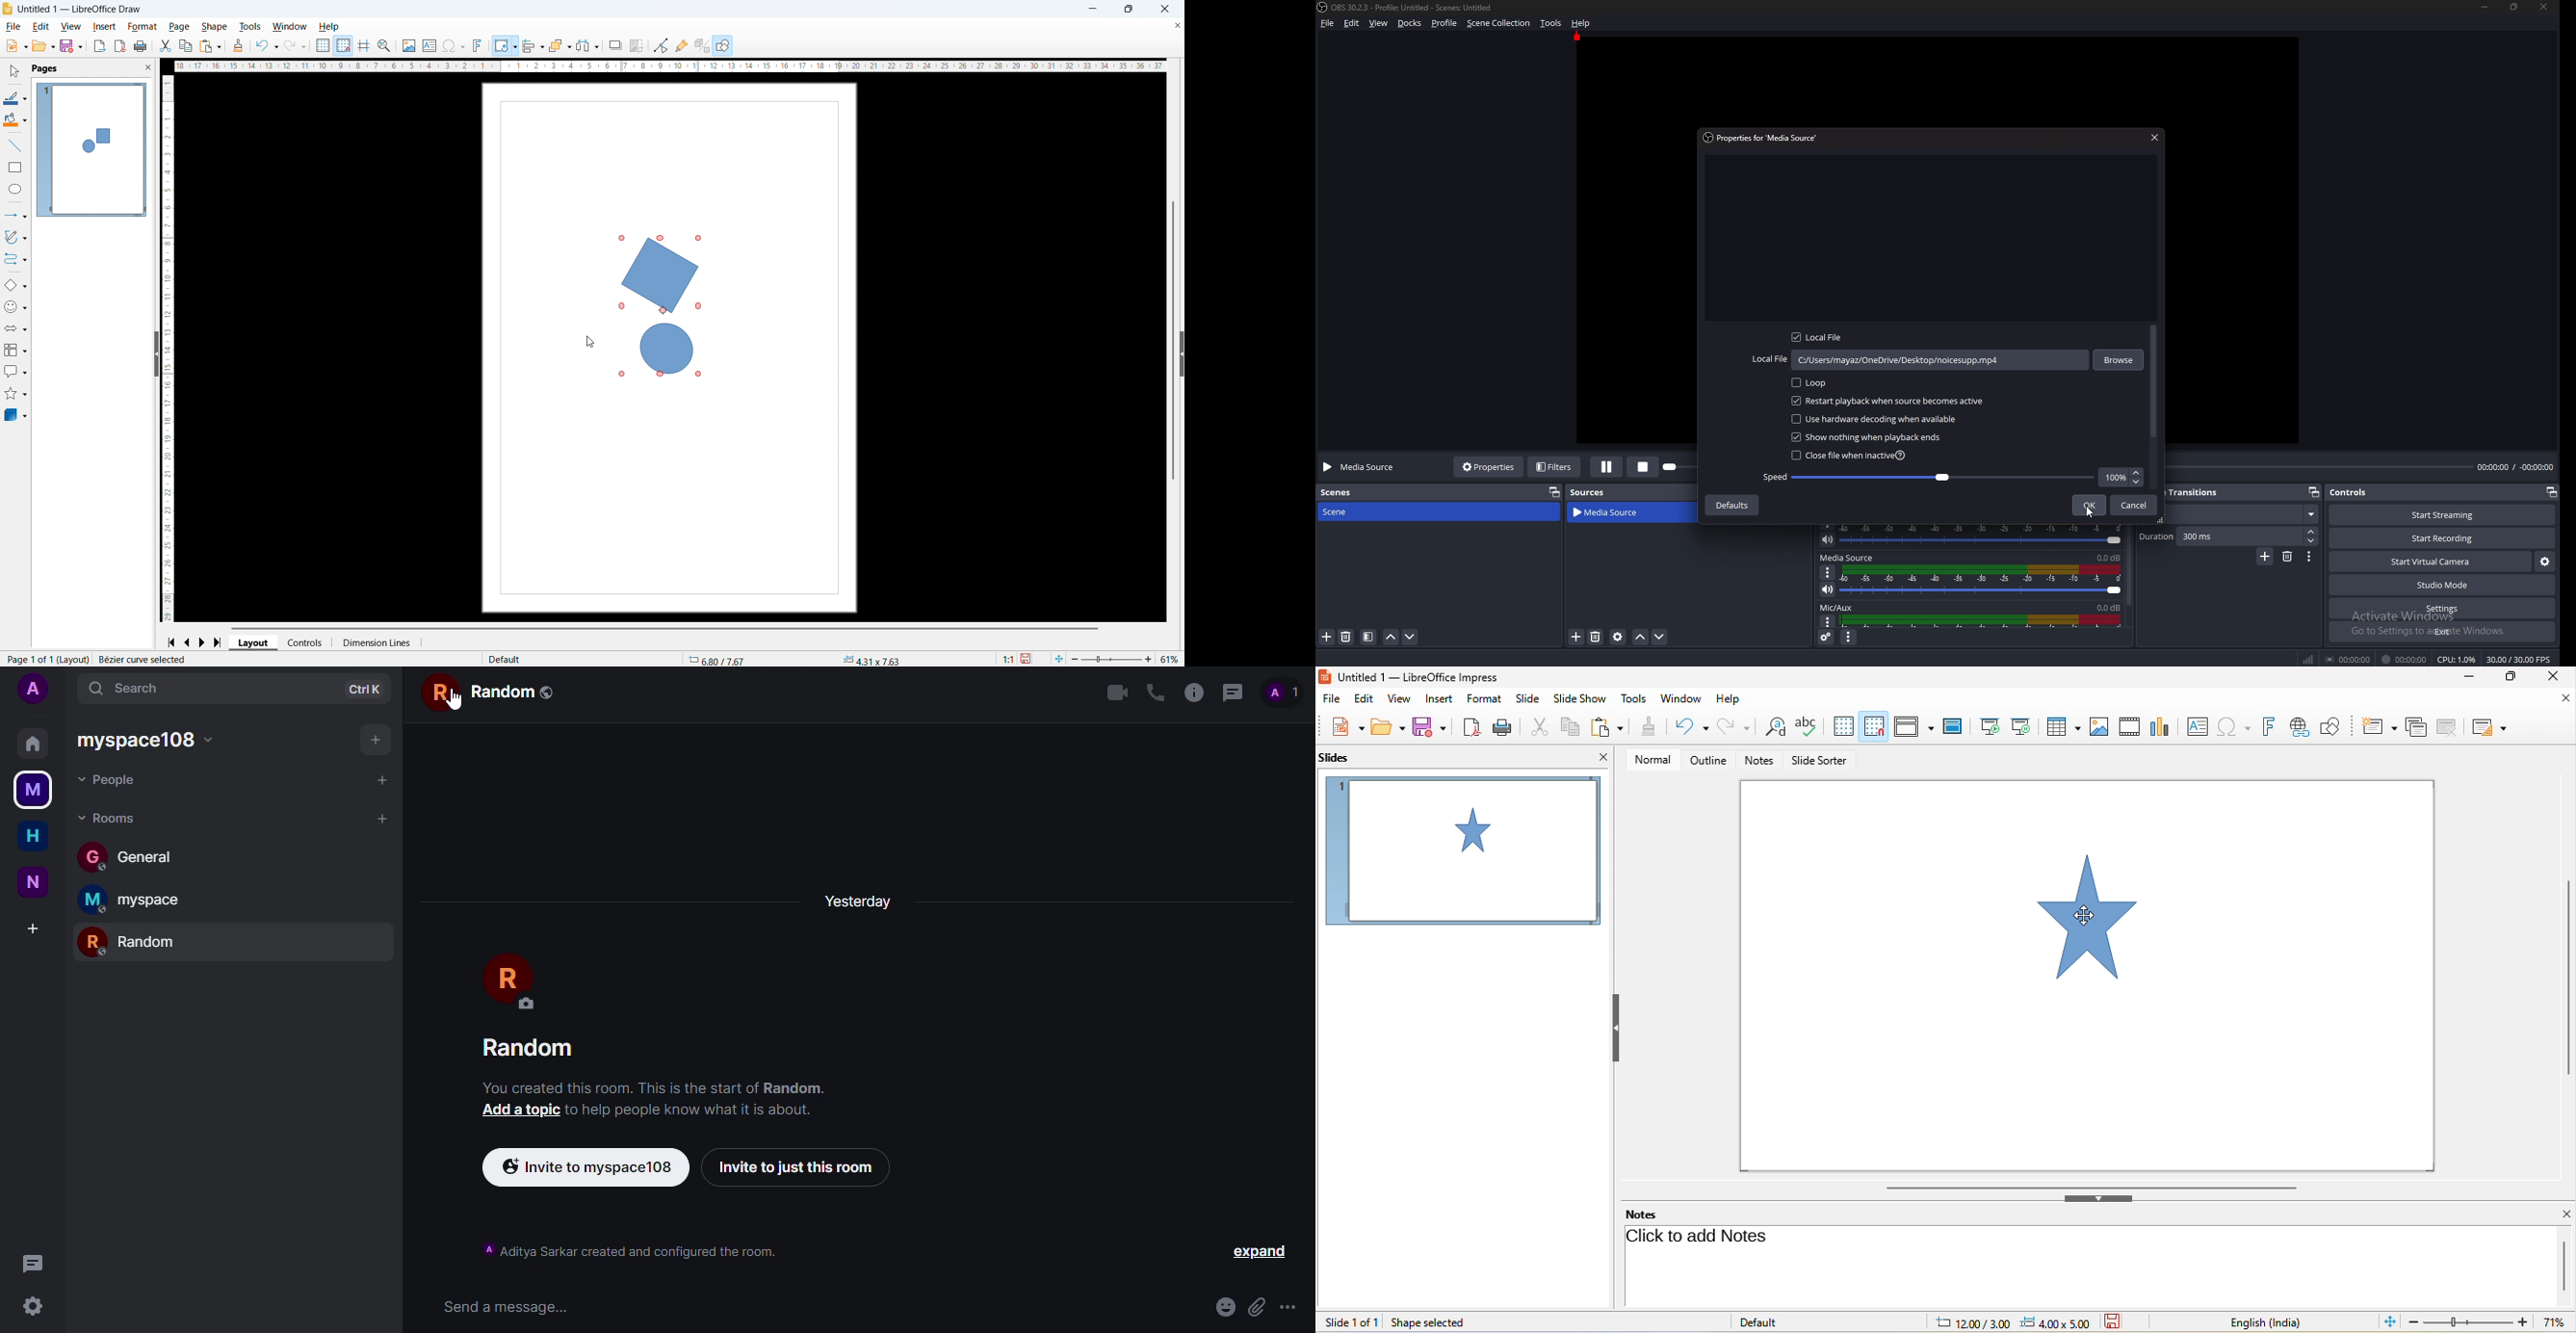 The width and height of the screenshot is (2576, 1344). I want to click on maximize, so click(2512, 676).